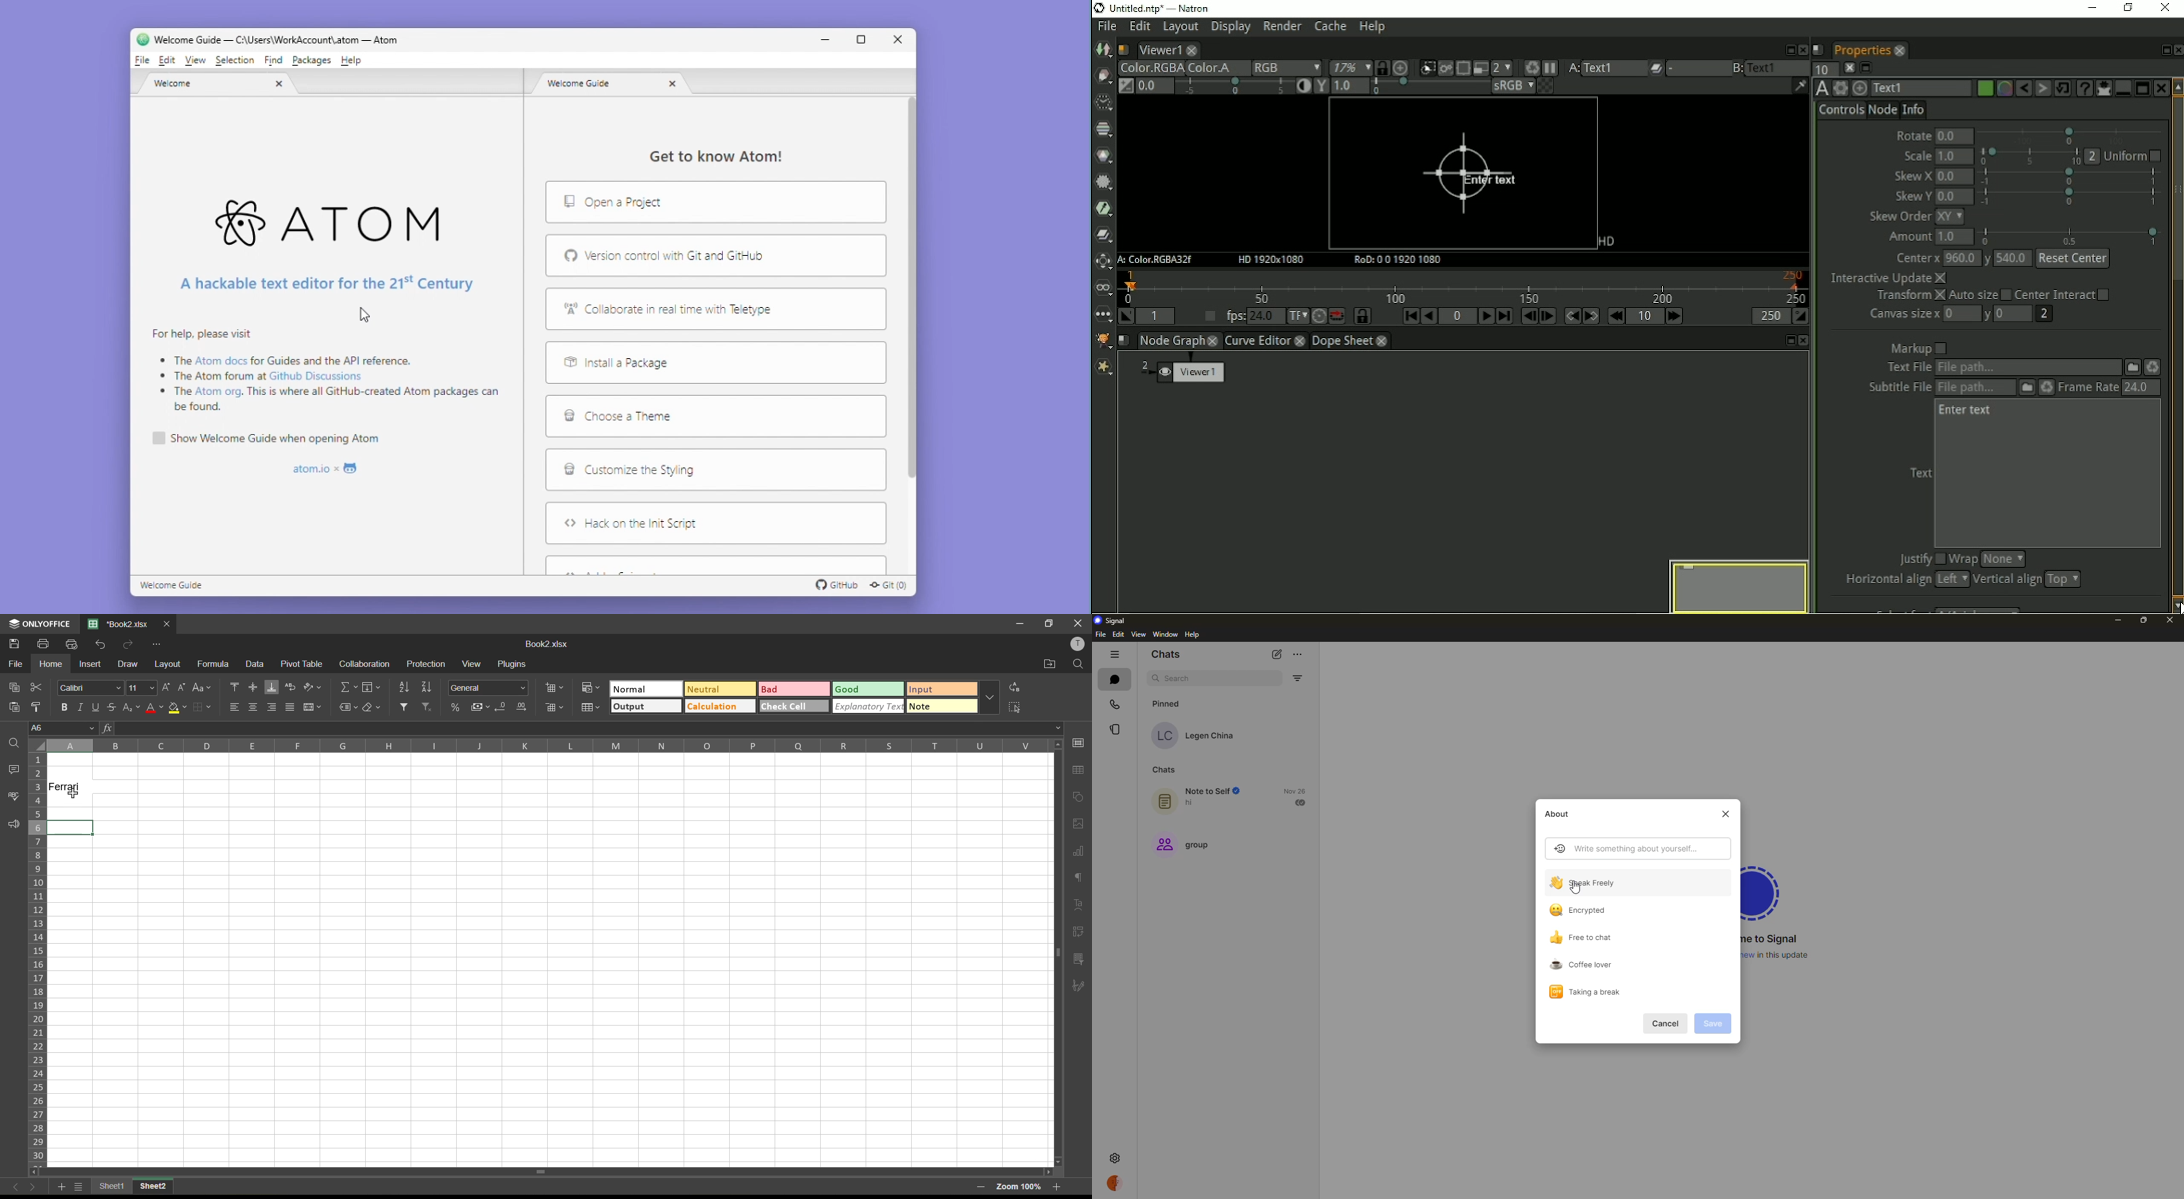  I want to click on chats, so click(1114, 679).